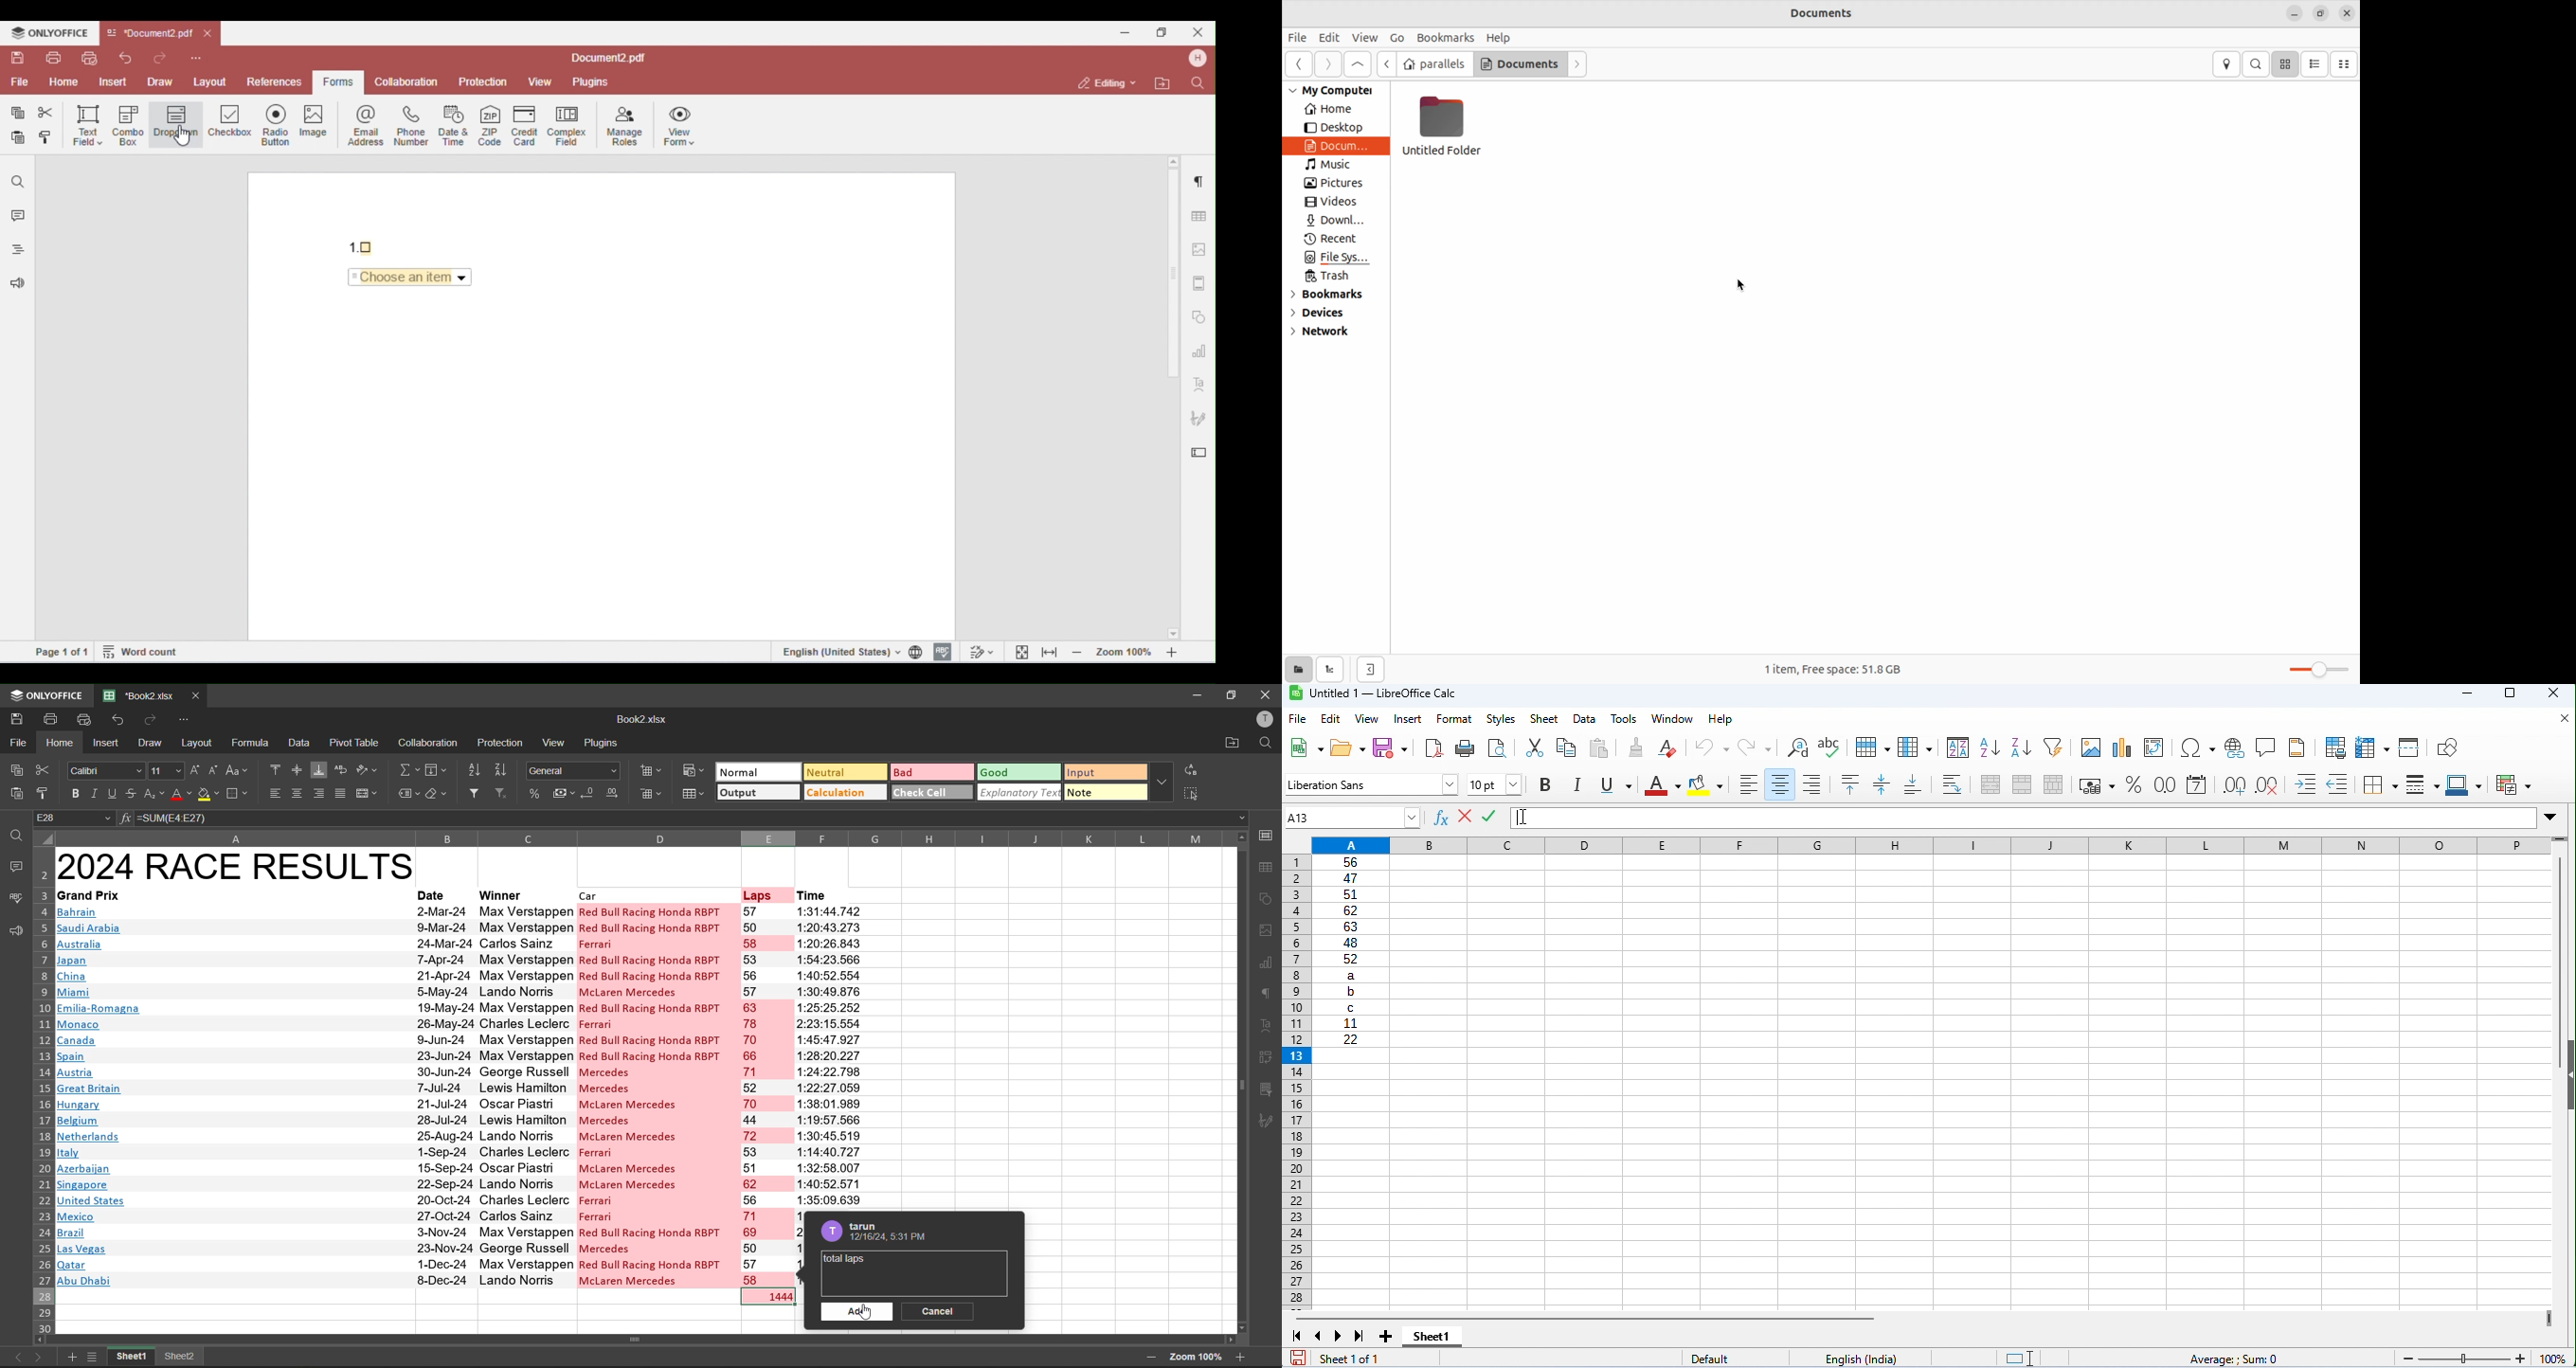 This screenshot has width=2576, height=1372. What do you see at coordinates (2559, 838) in the screenshot?
I see `drag to view more rows` at bounding box center [2559, 838].